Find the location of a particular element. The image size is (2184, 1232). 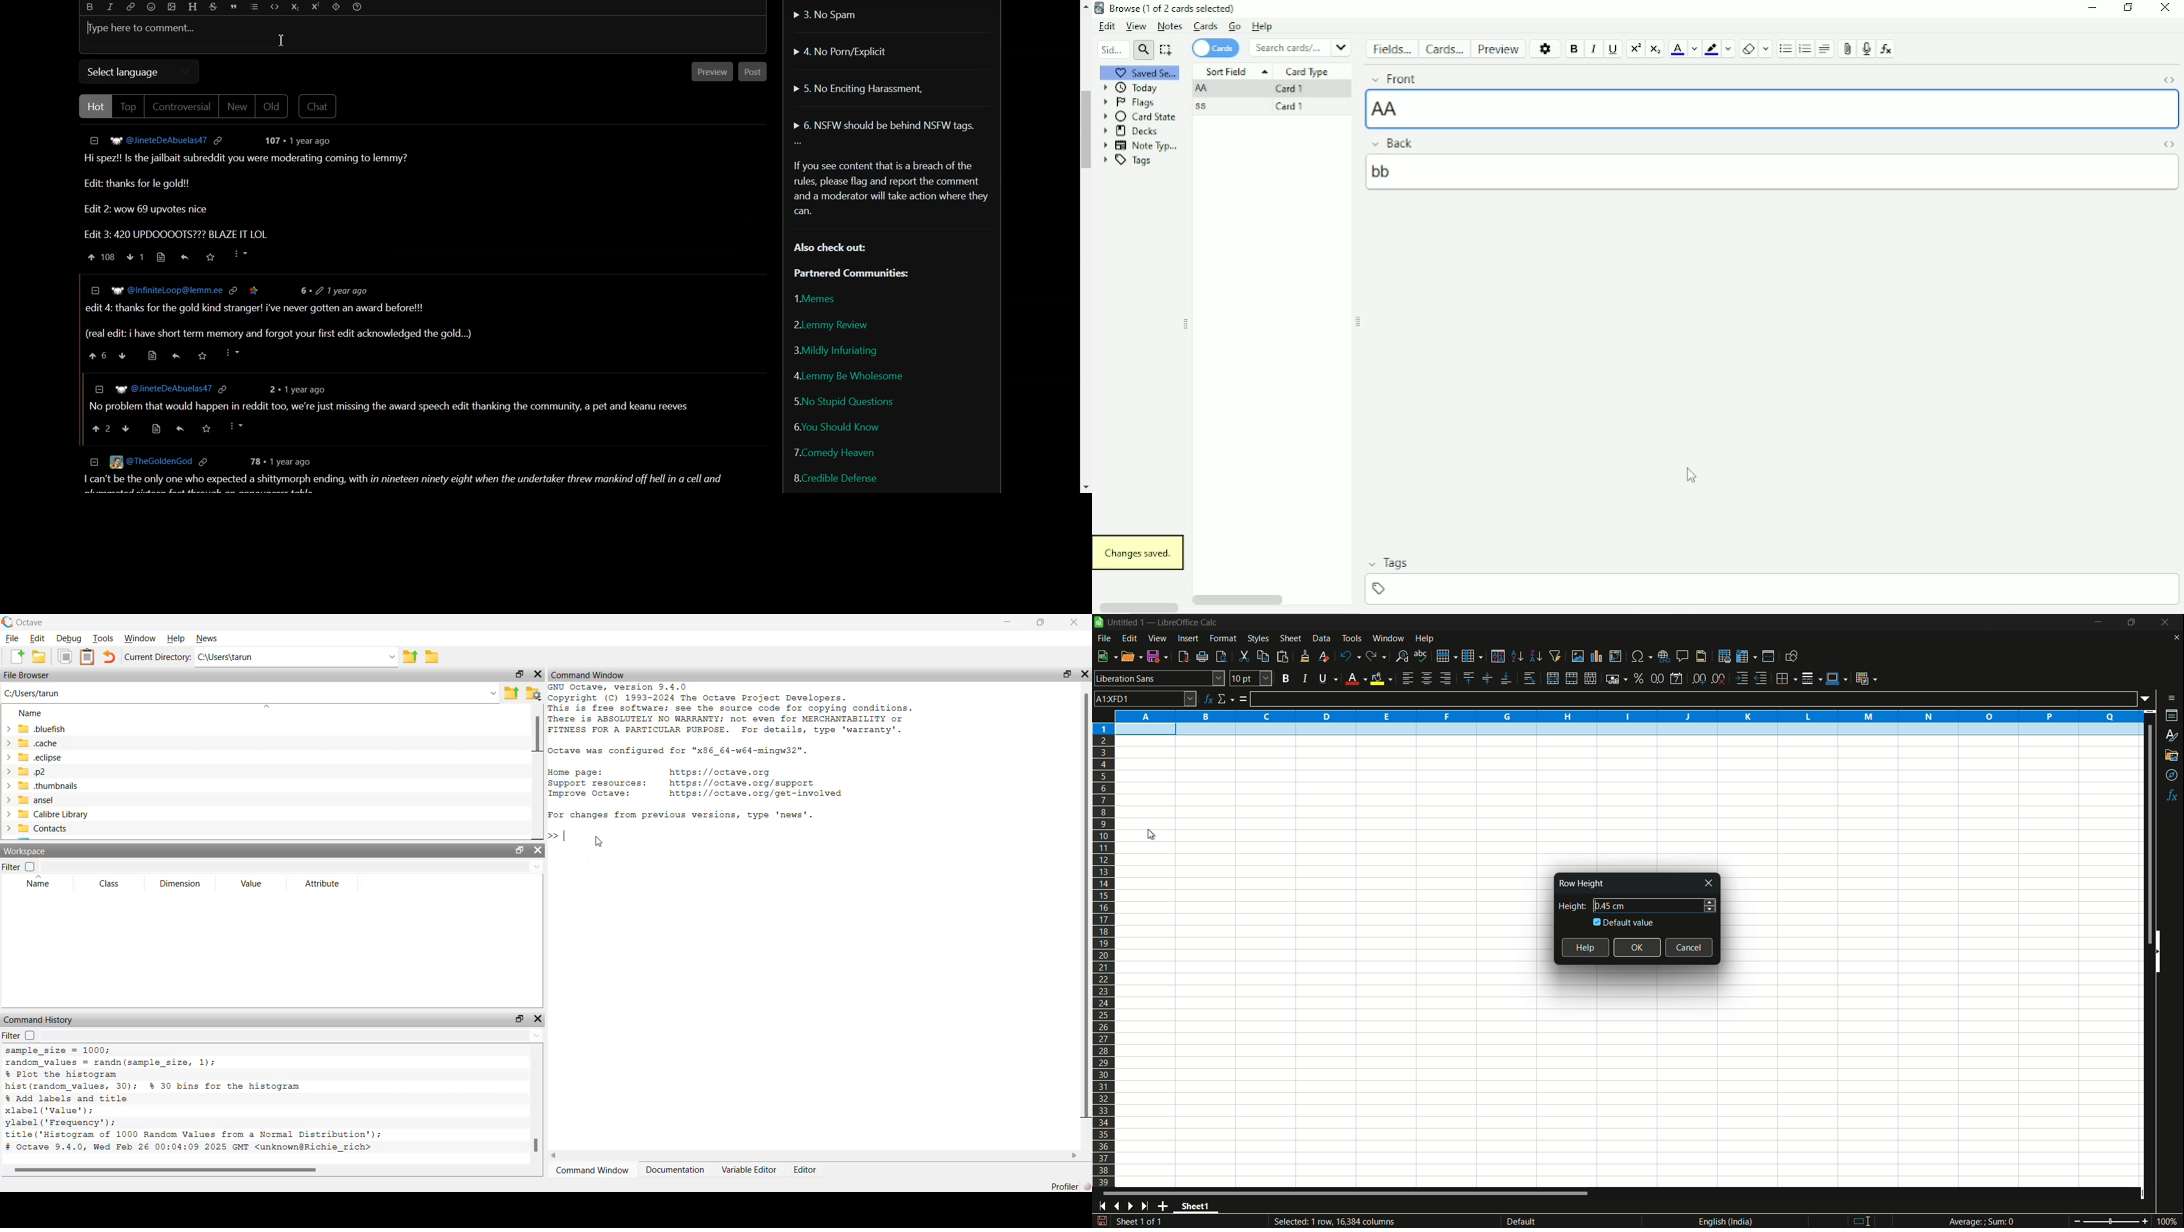

close is located at coordinates (1710, 883).